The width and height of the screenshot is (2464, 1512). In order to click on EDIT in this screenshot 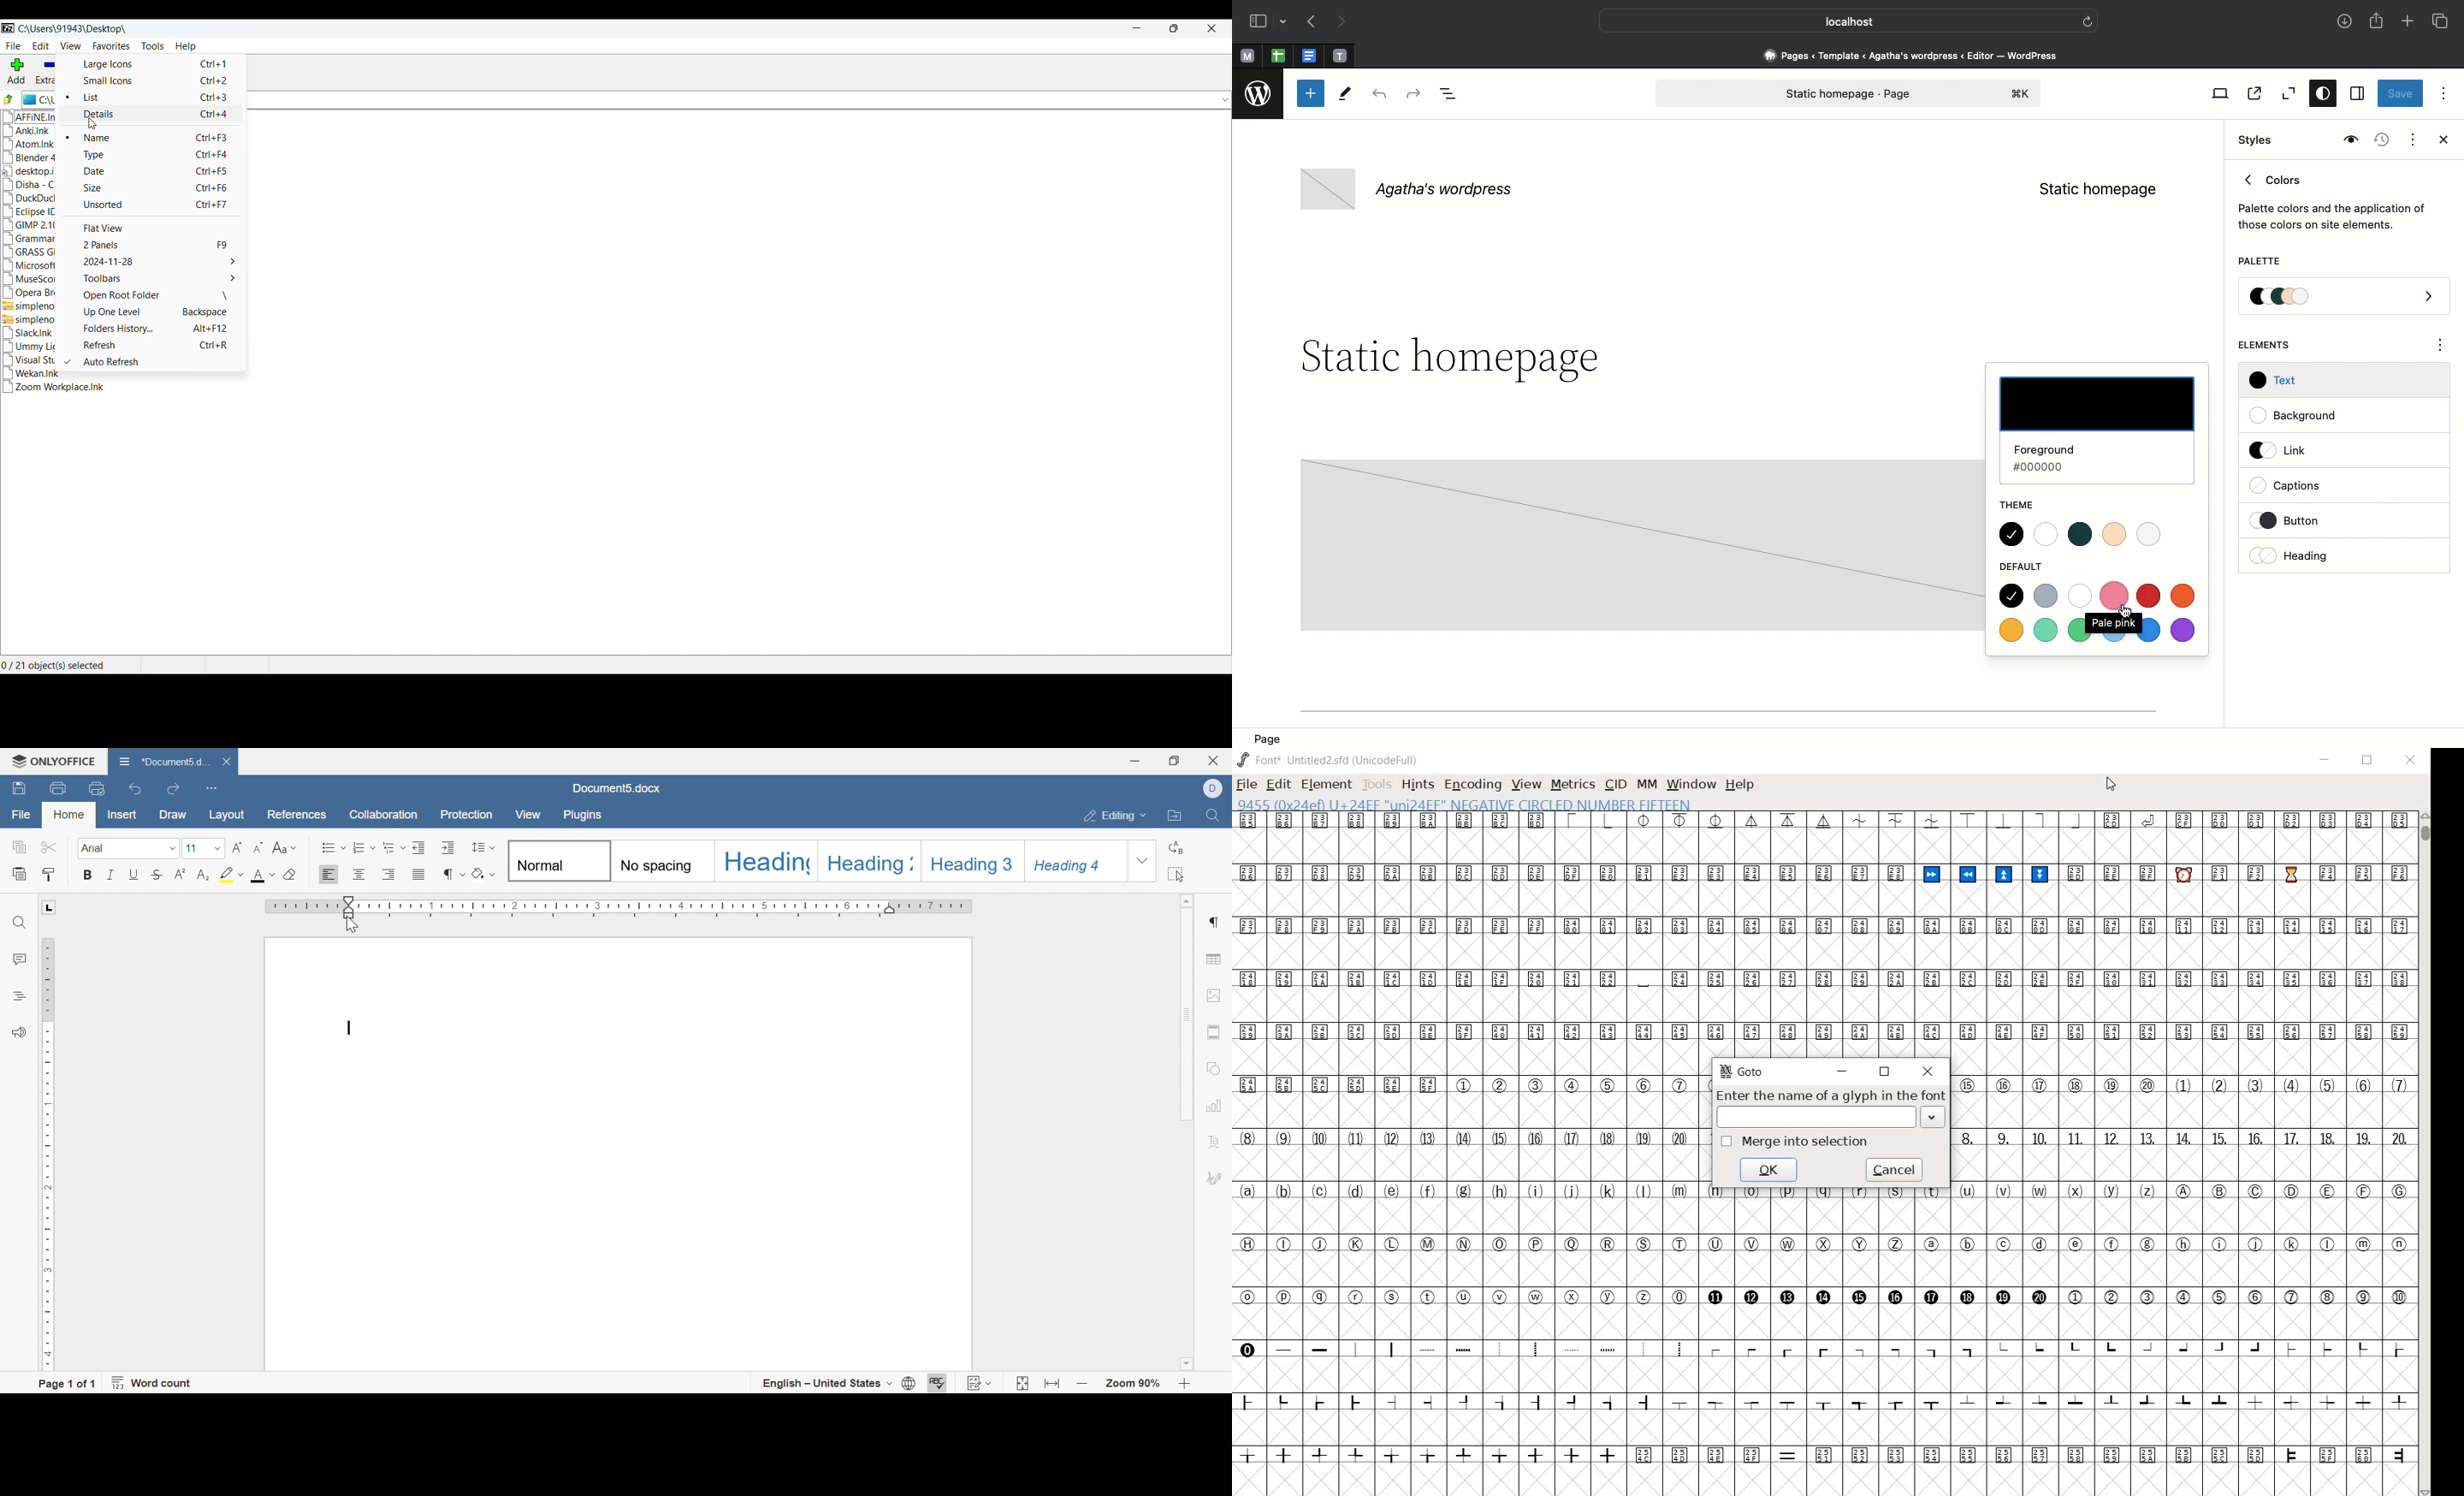, I will do `click(1280, 784)`.